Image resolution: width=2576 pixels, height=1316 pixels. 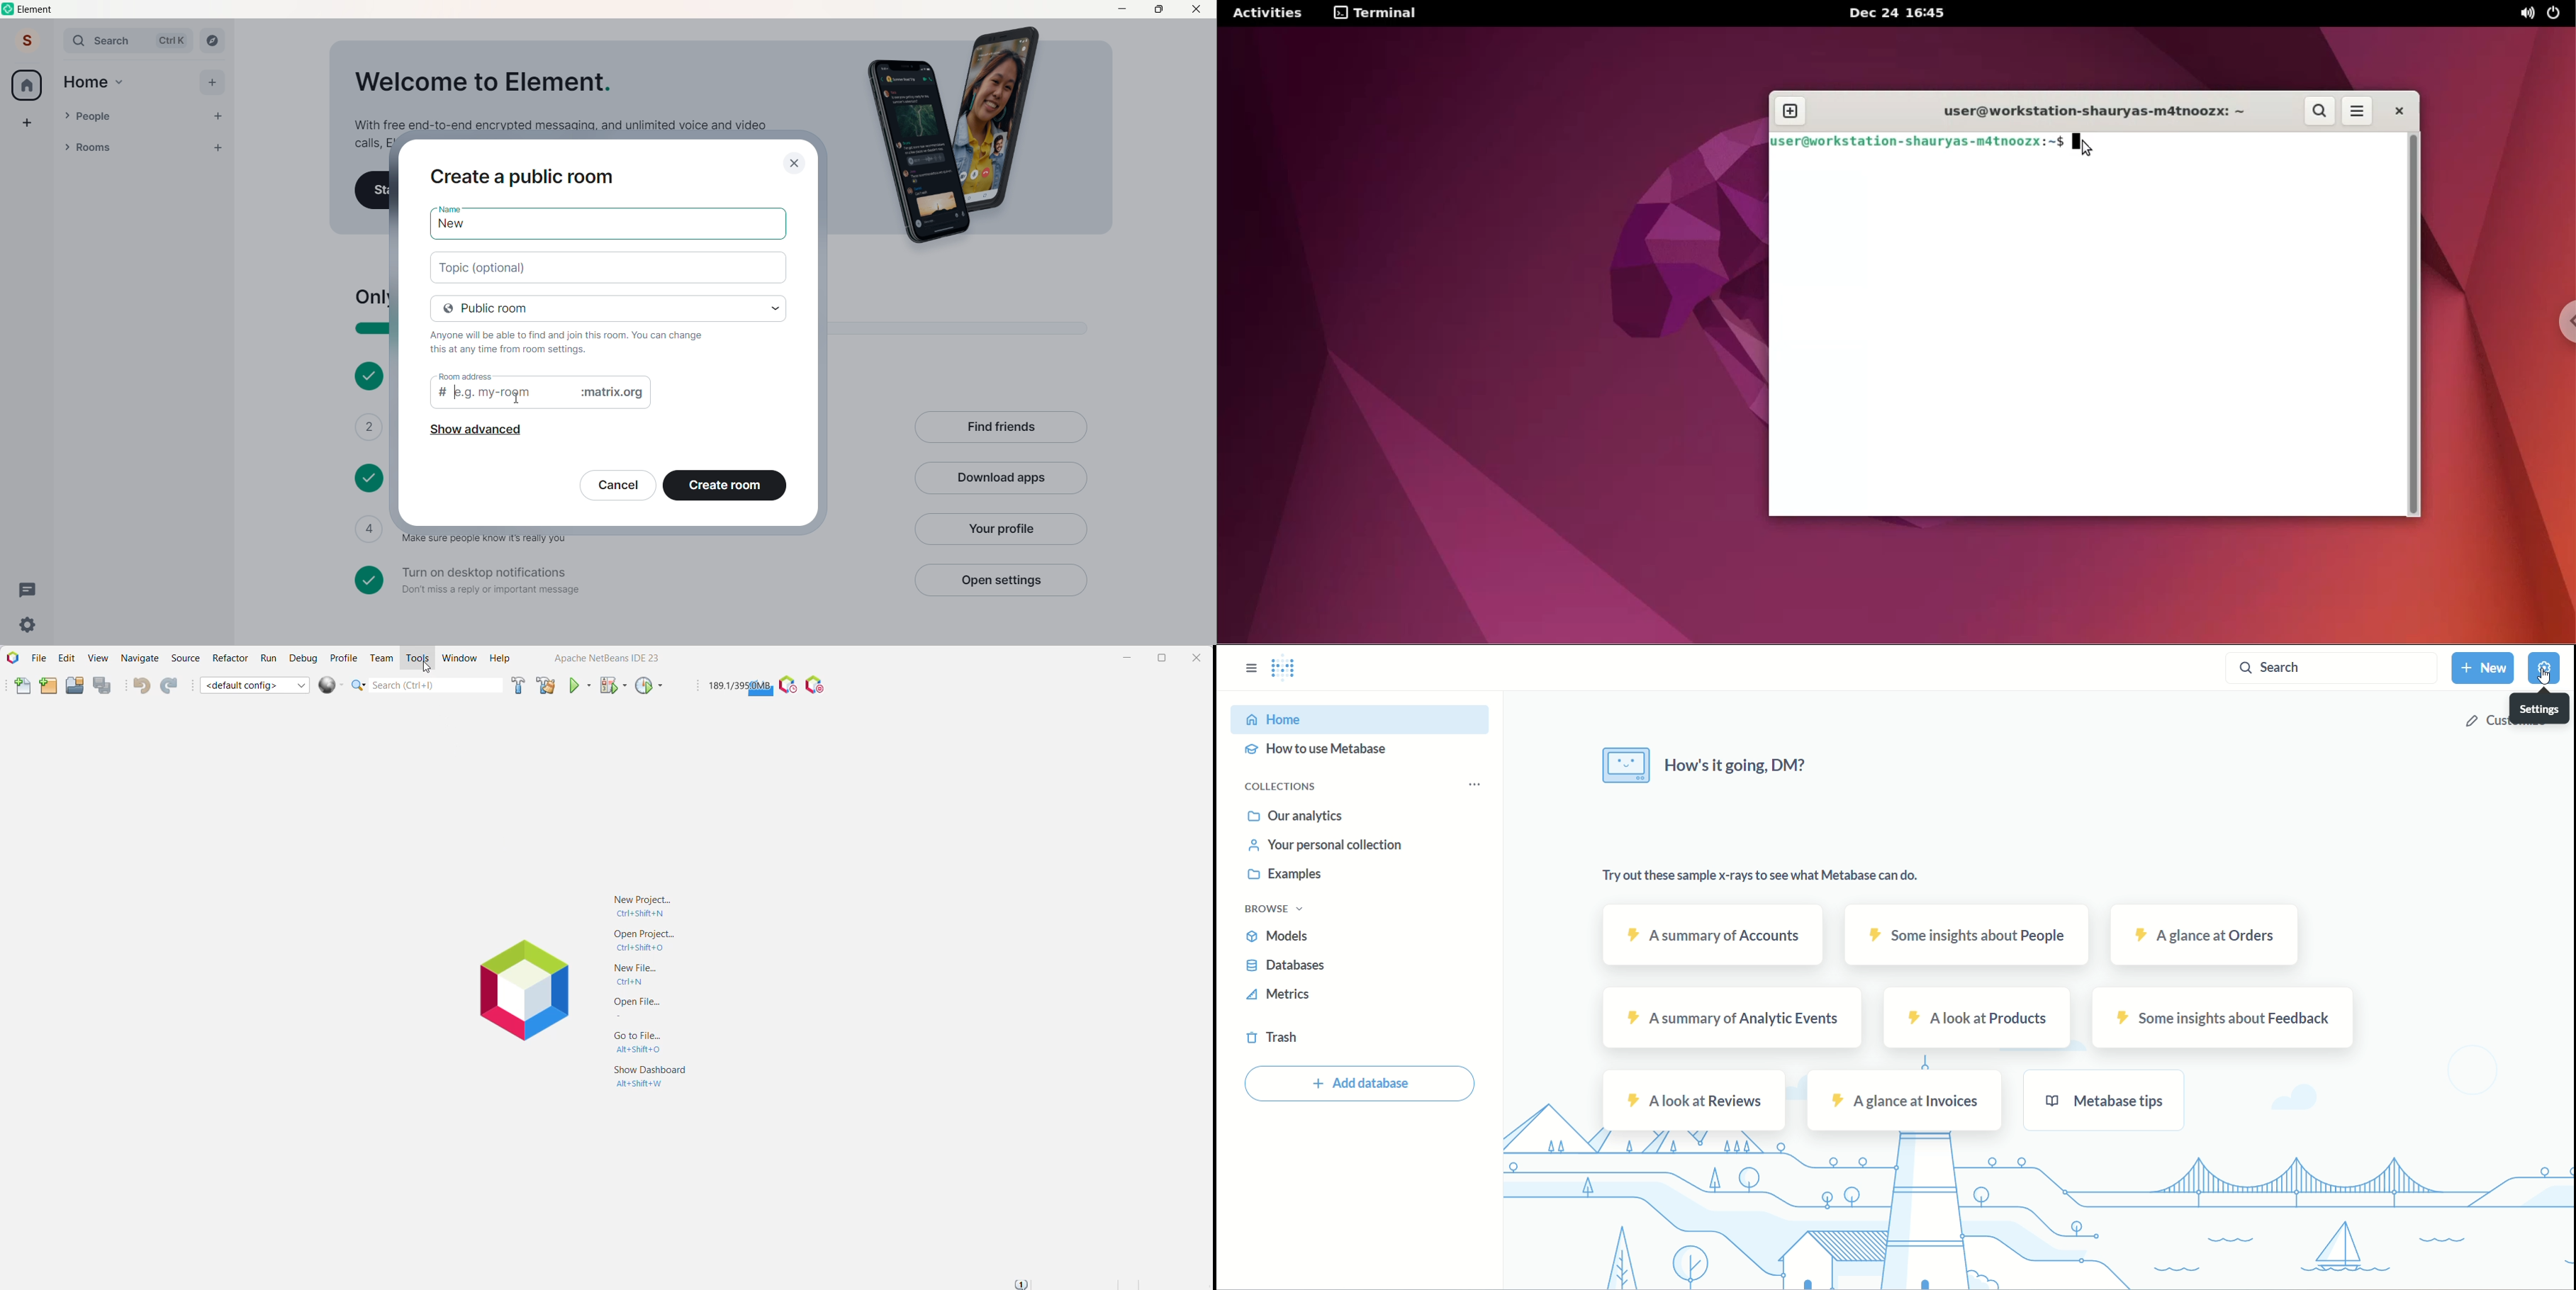 I want to click on named added: "new", so click(x=608, y=226).